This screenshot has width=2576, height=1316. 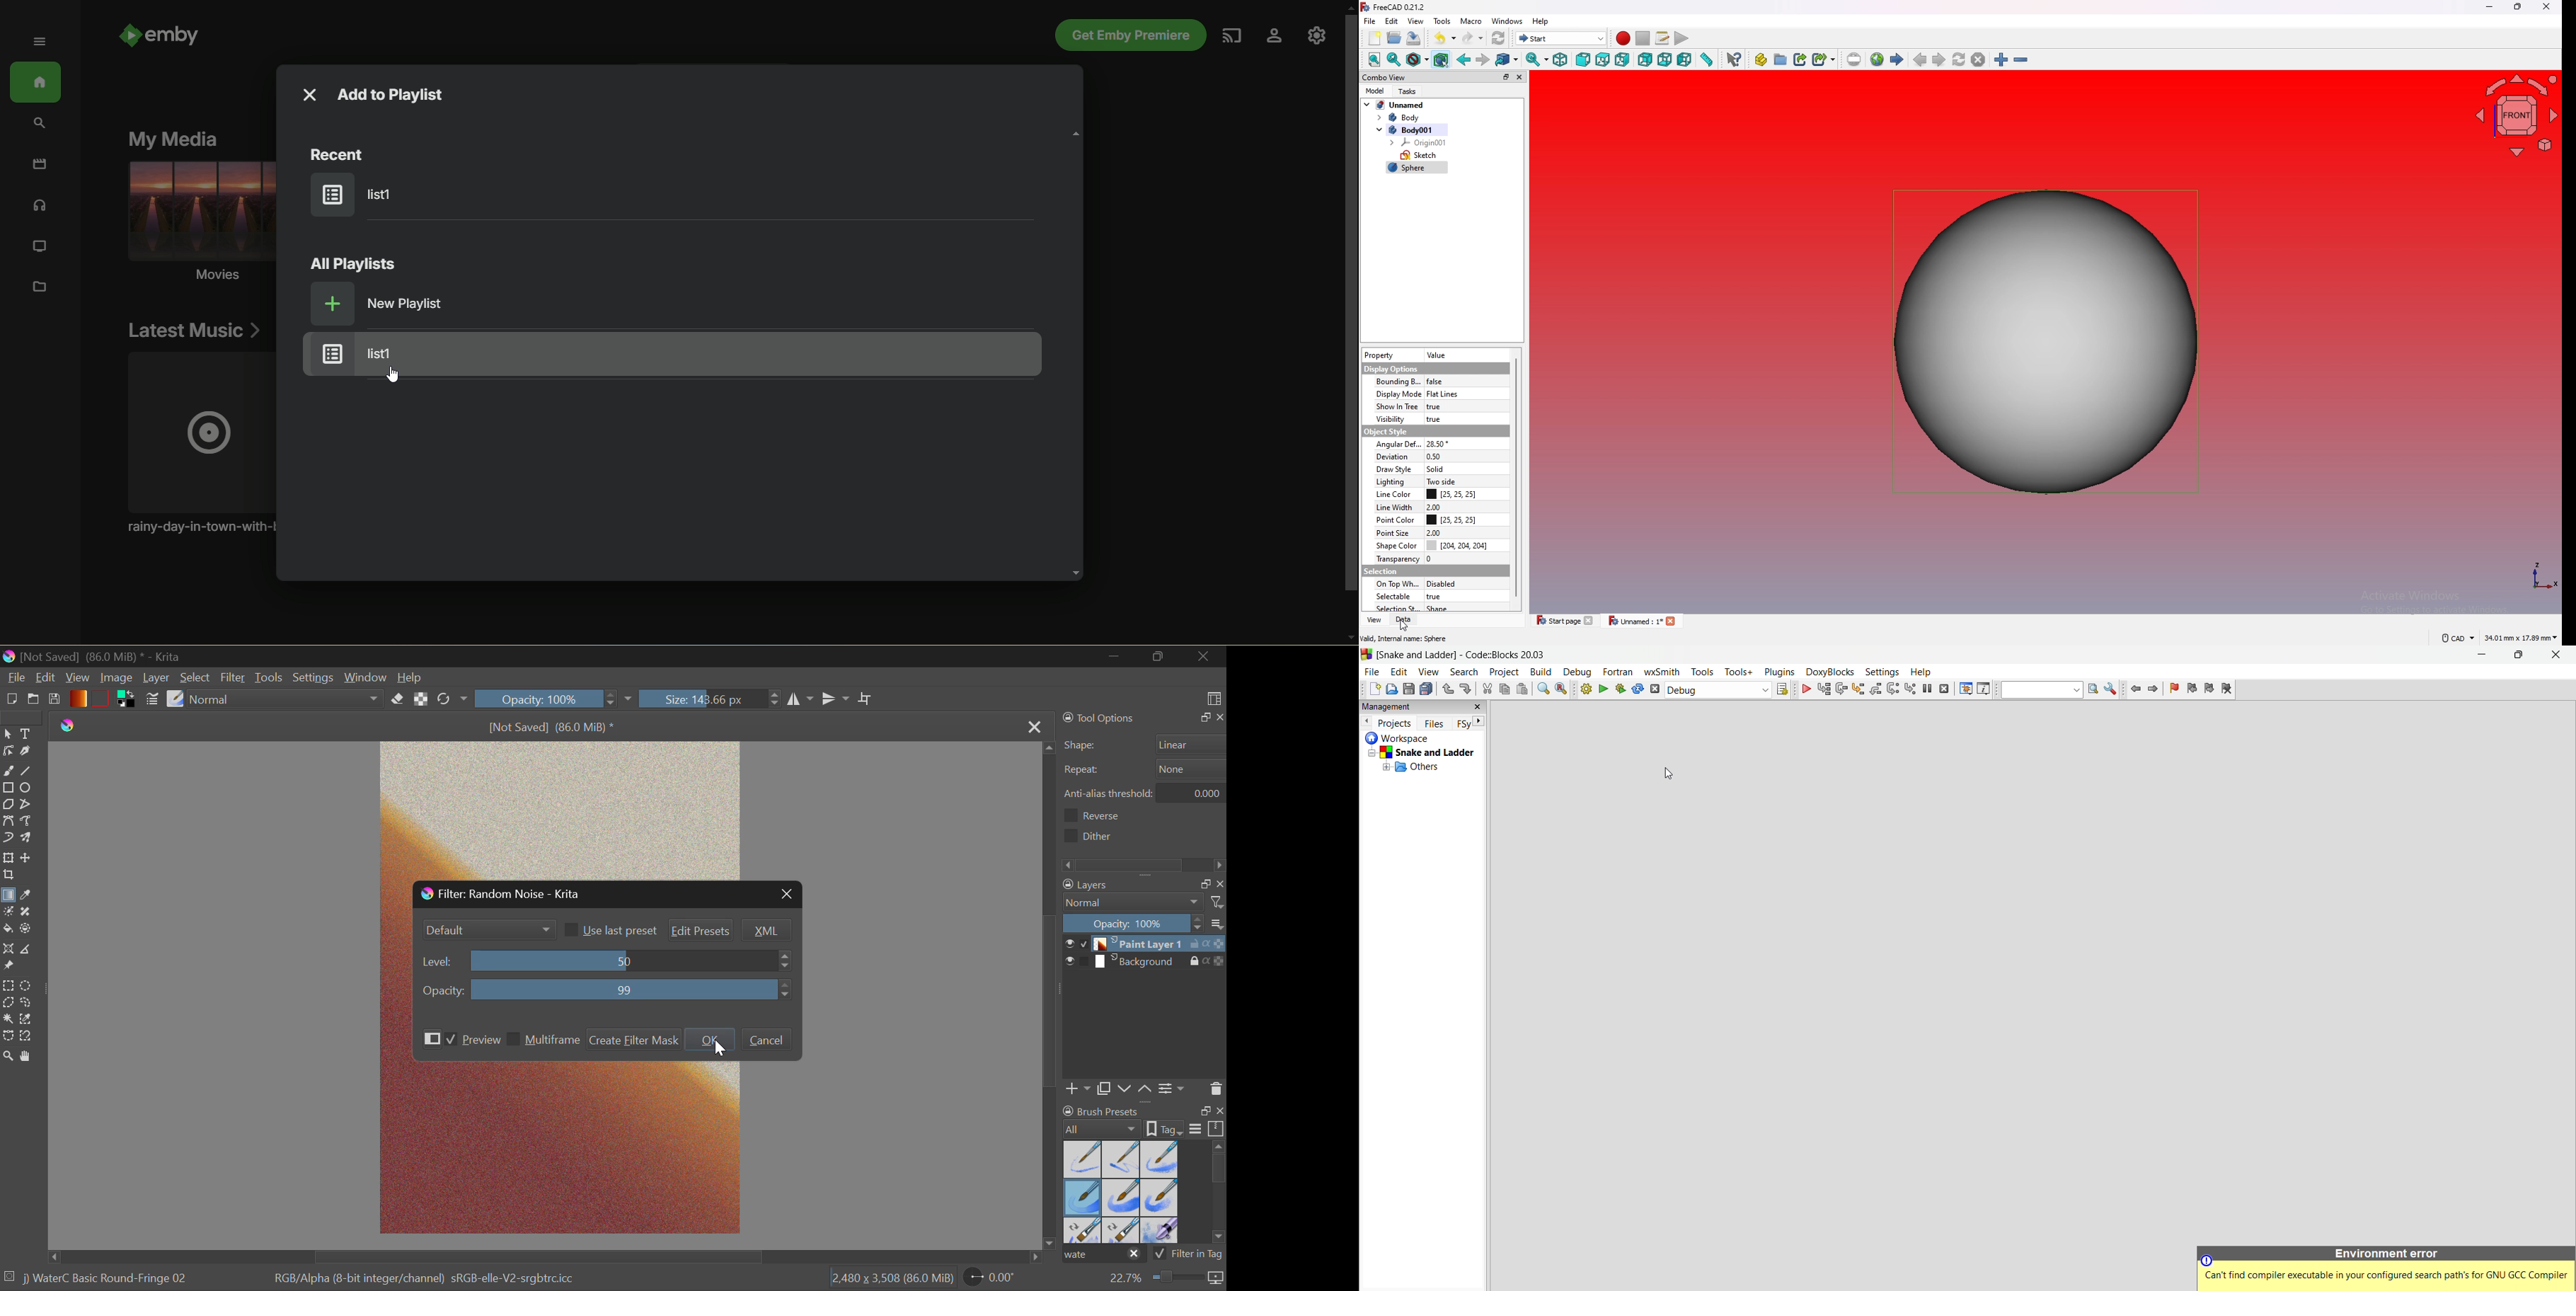 What do you see at coordinates (1134, 923) in the screenshot?
I see `opacity scale` at bounding box center [1134, 923].